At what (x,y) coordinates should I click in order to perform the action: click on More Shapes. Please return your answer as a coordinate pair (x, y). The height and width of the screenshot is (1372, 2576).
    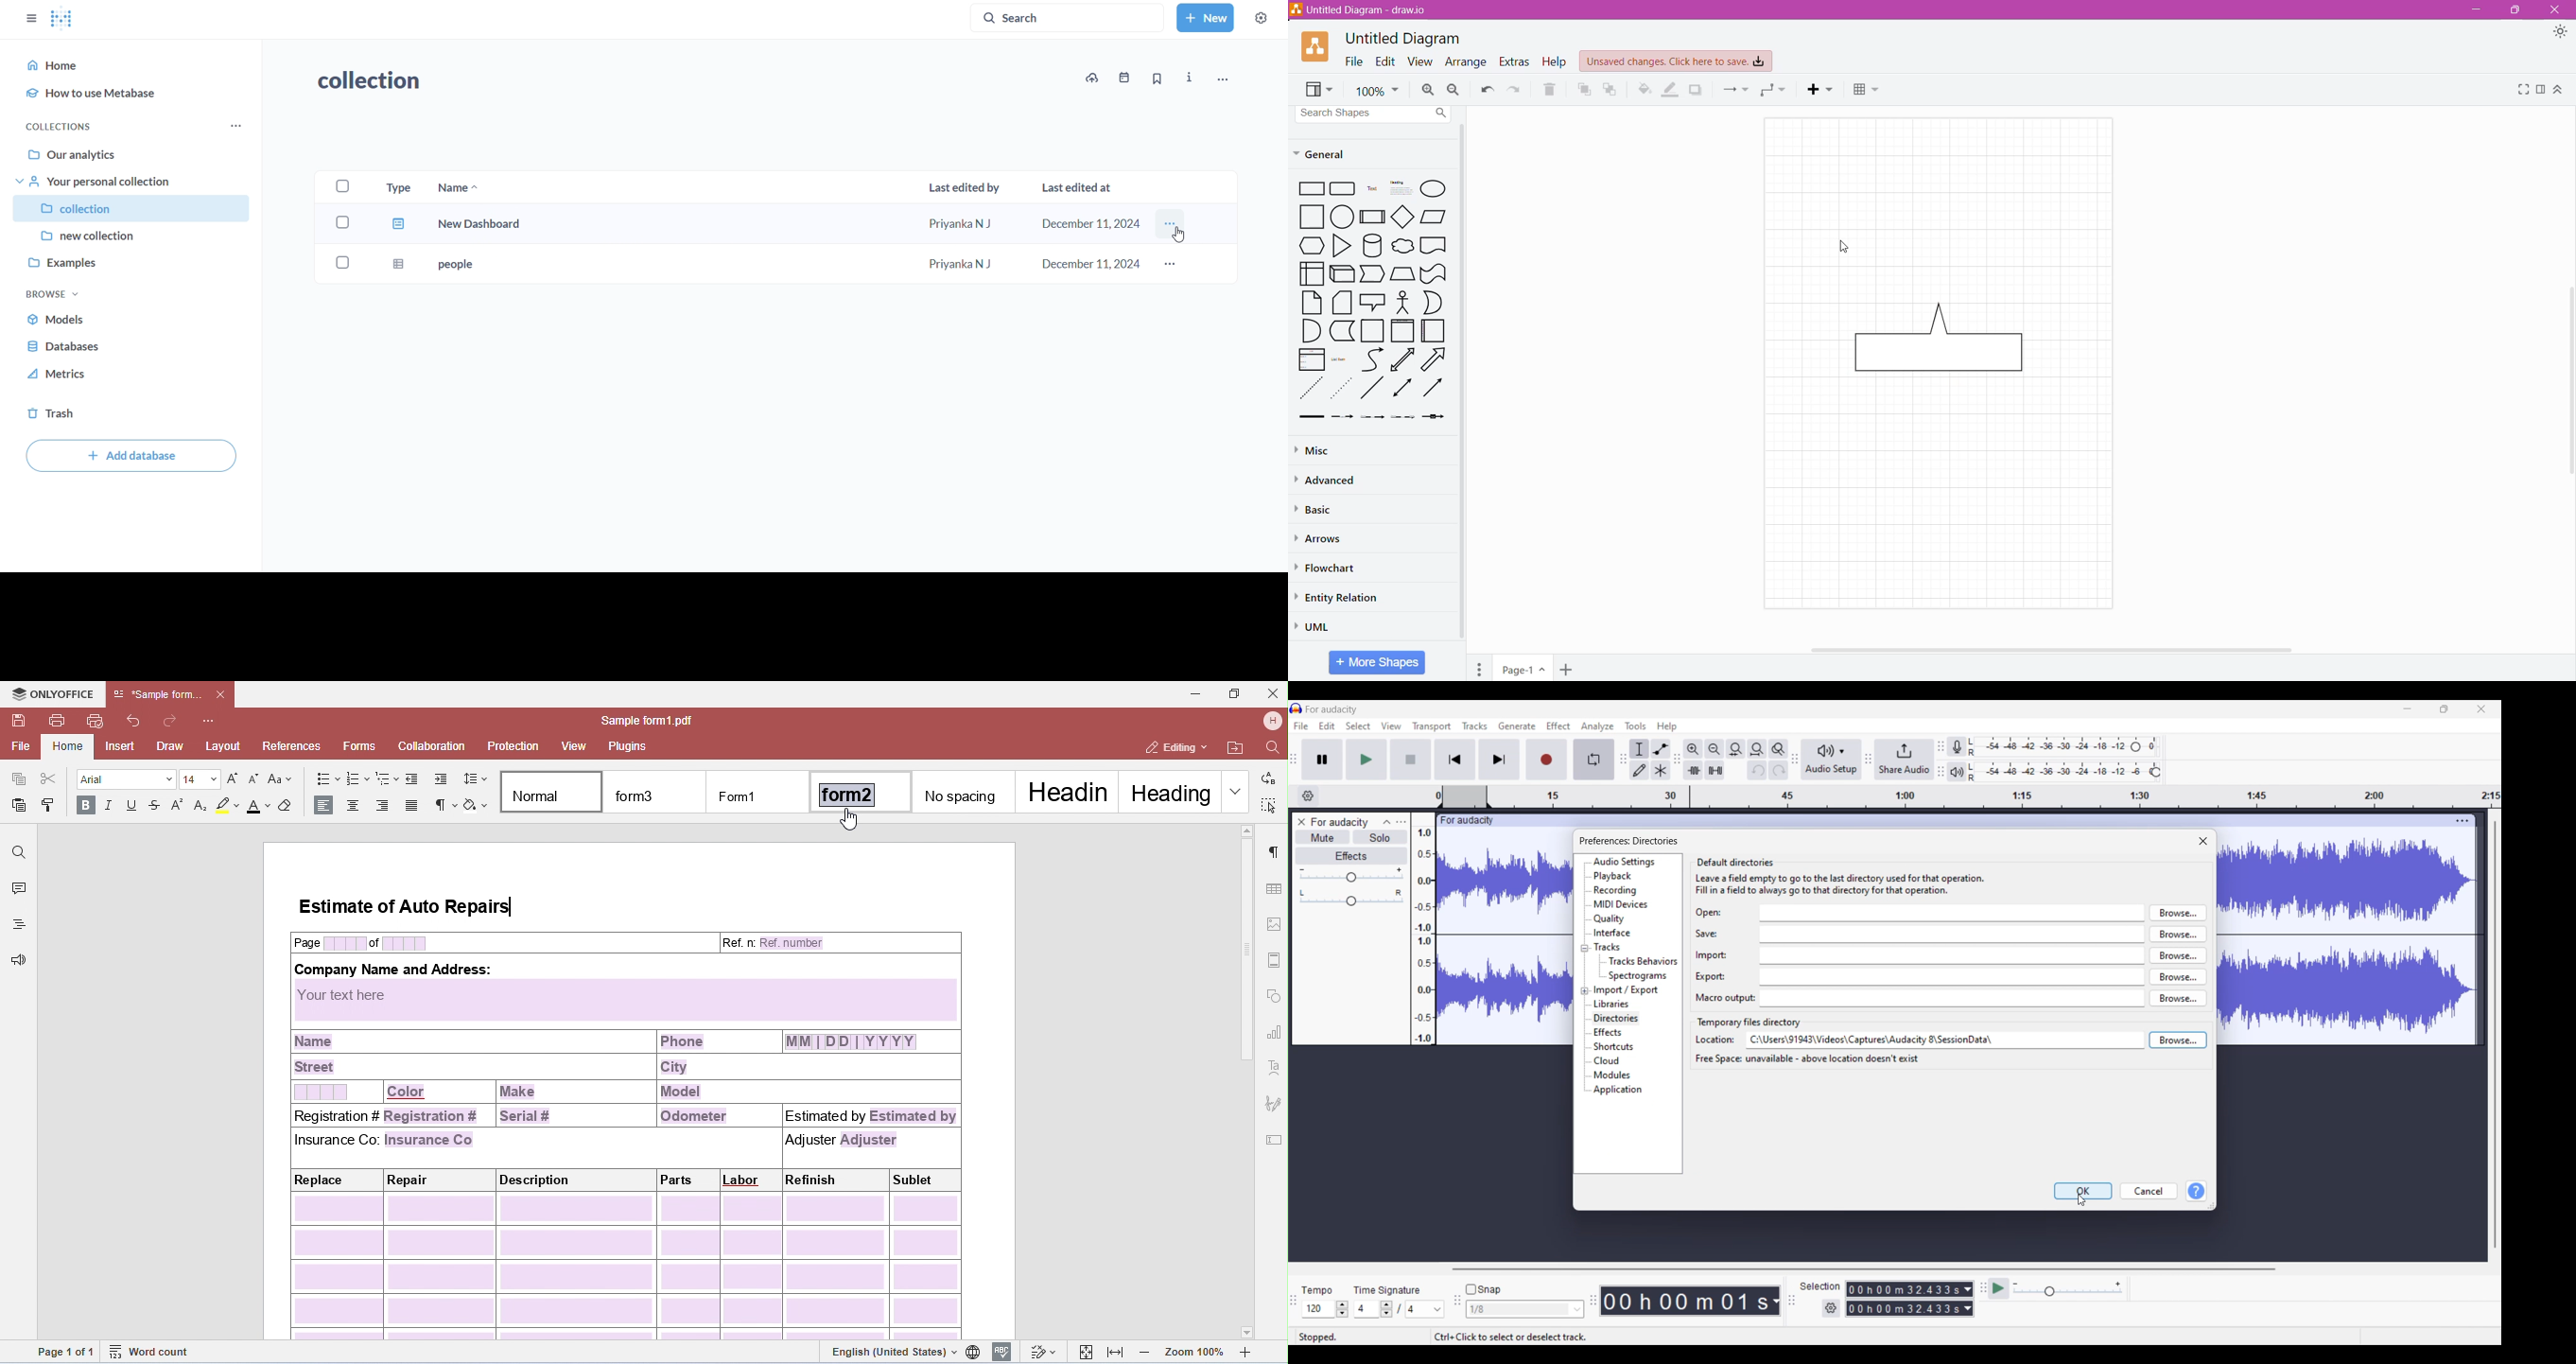
    Looking at the image, I should click on (1377, 663).